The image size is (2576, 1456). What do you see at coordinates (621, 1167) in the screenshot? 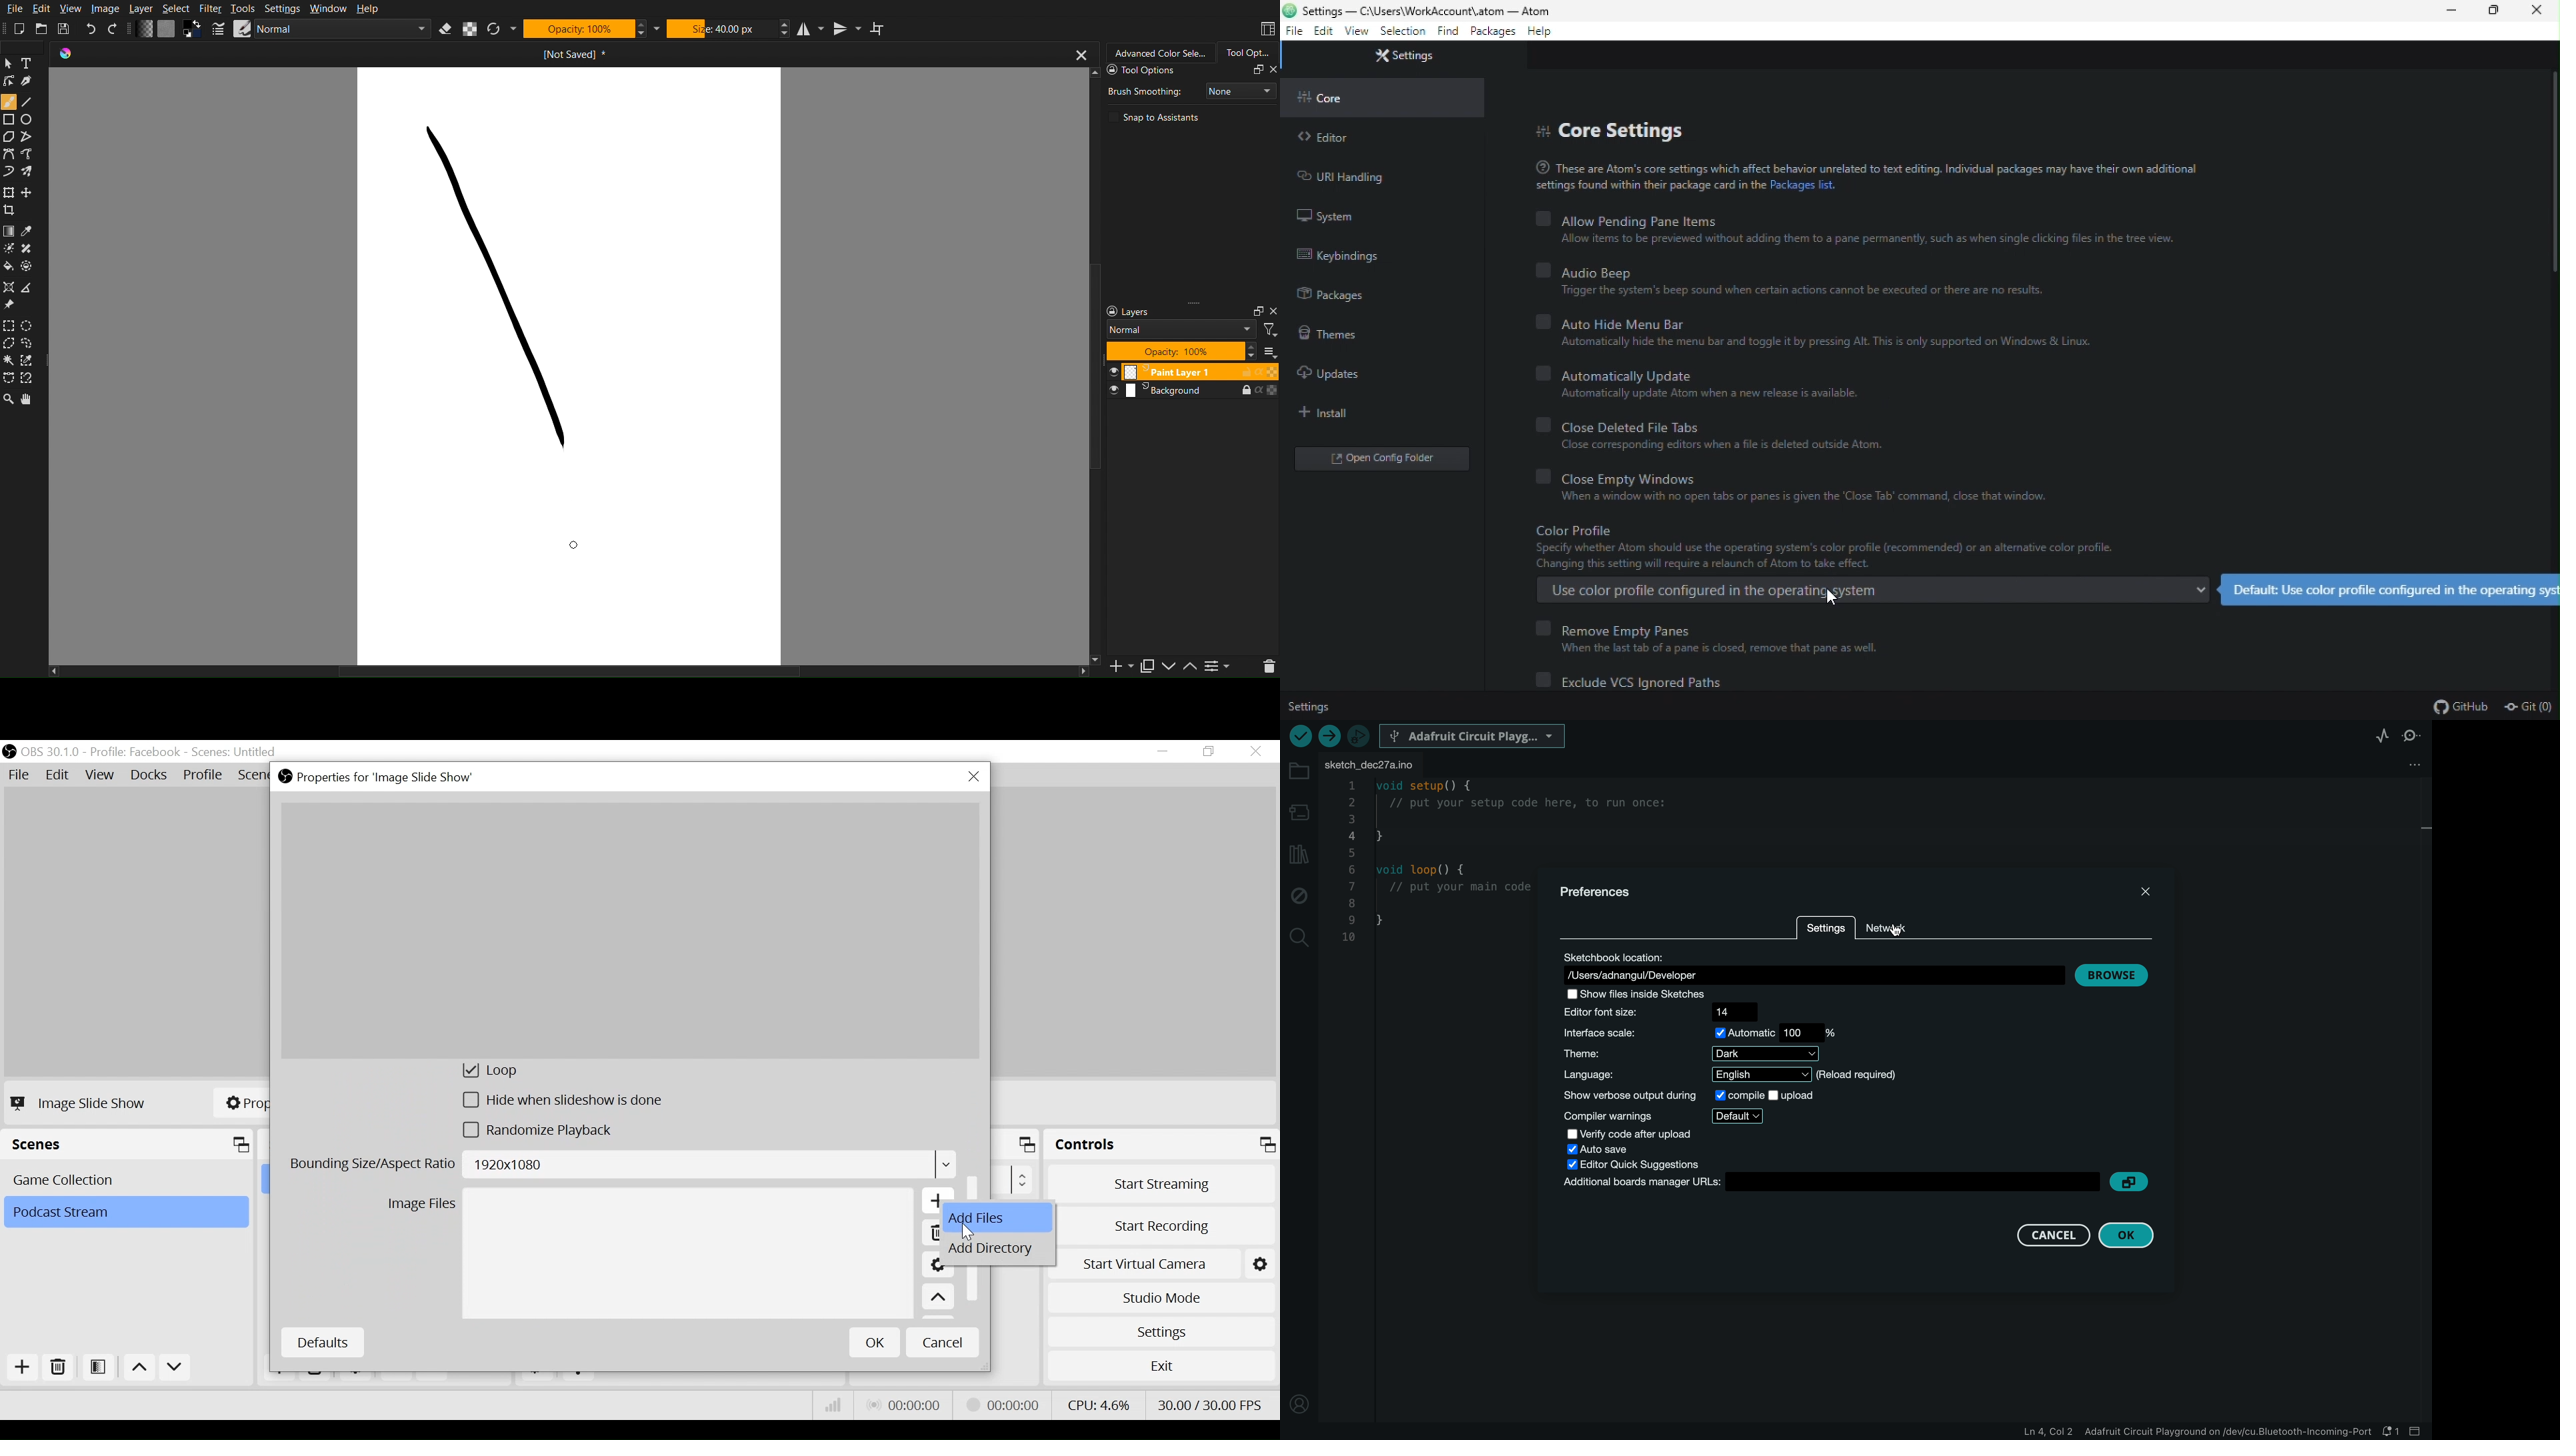
I see `Bounding Size` at bounding box center [621, 1167].